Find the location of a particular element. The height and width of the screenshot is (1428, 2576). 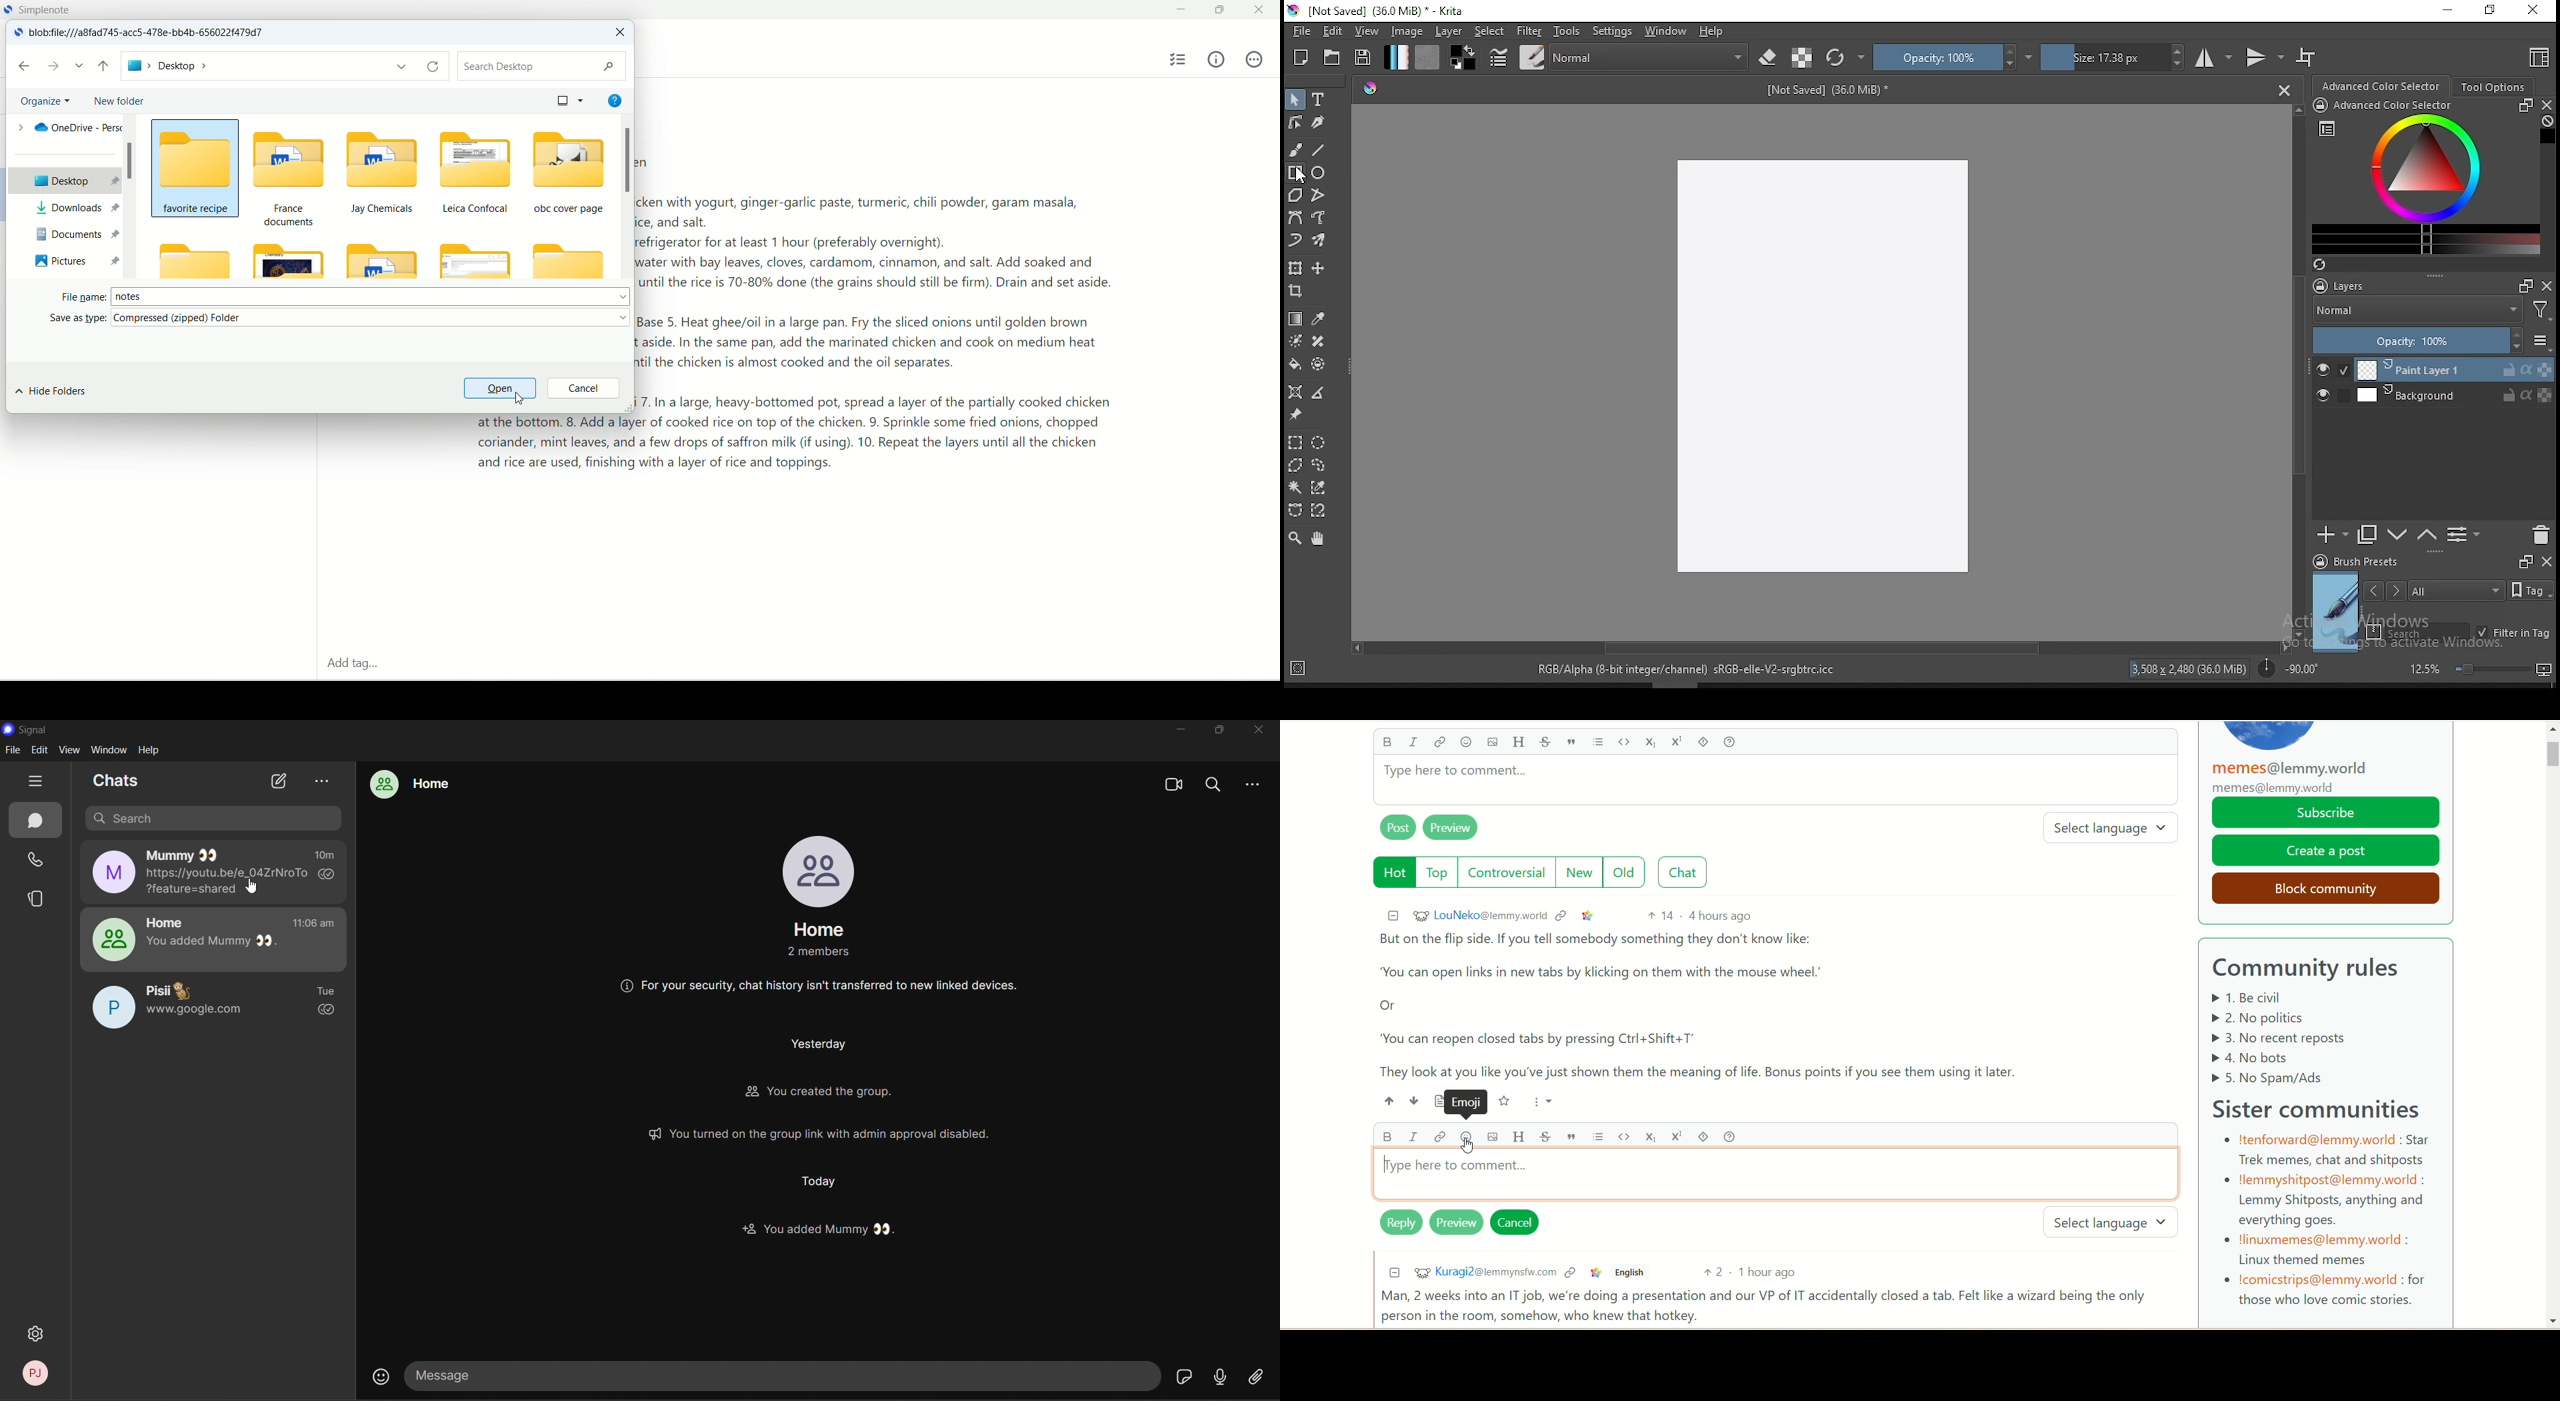

Today is located at coordinates (821, 1183).